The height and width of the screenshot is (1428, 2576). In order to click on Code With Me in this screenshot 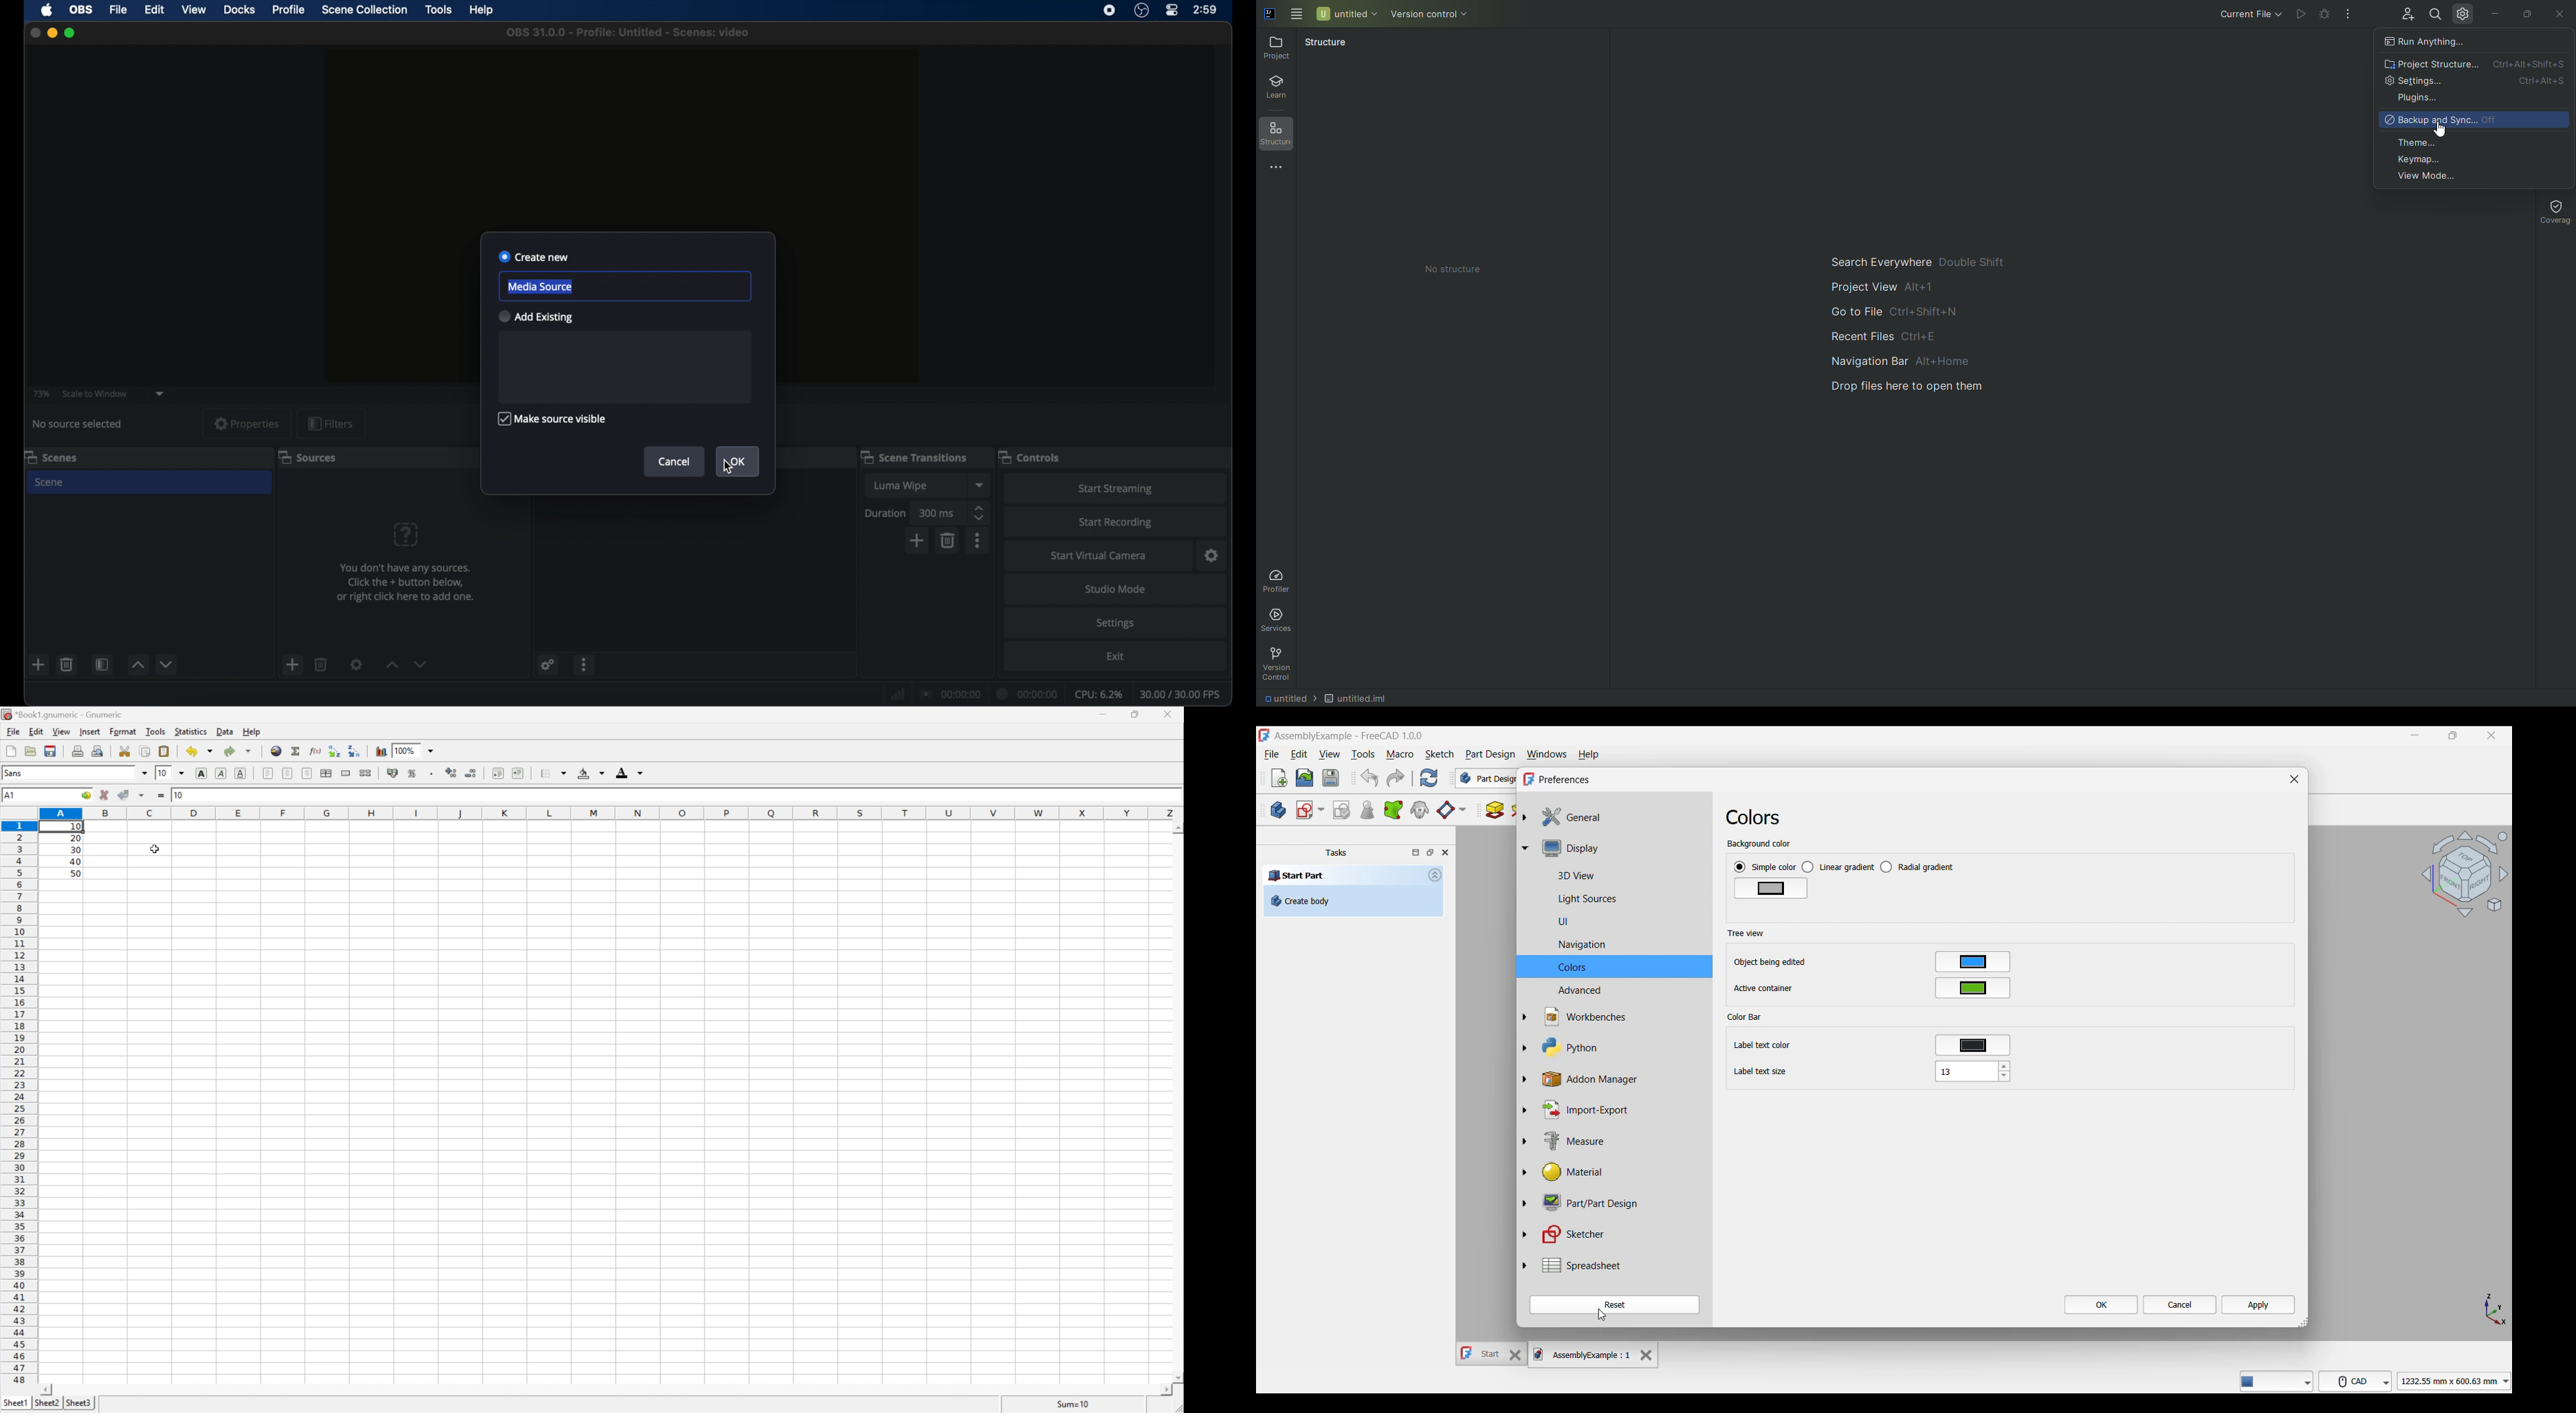, I will do `click(2404, 16)`.